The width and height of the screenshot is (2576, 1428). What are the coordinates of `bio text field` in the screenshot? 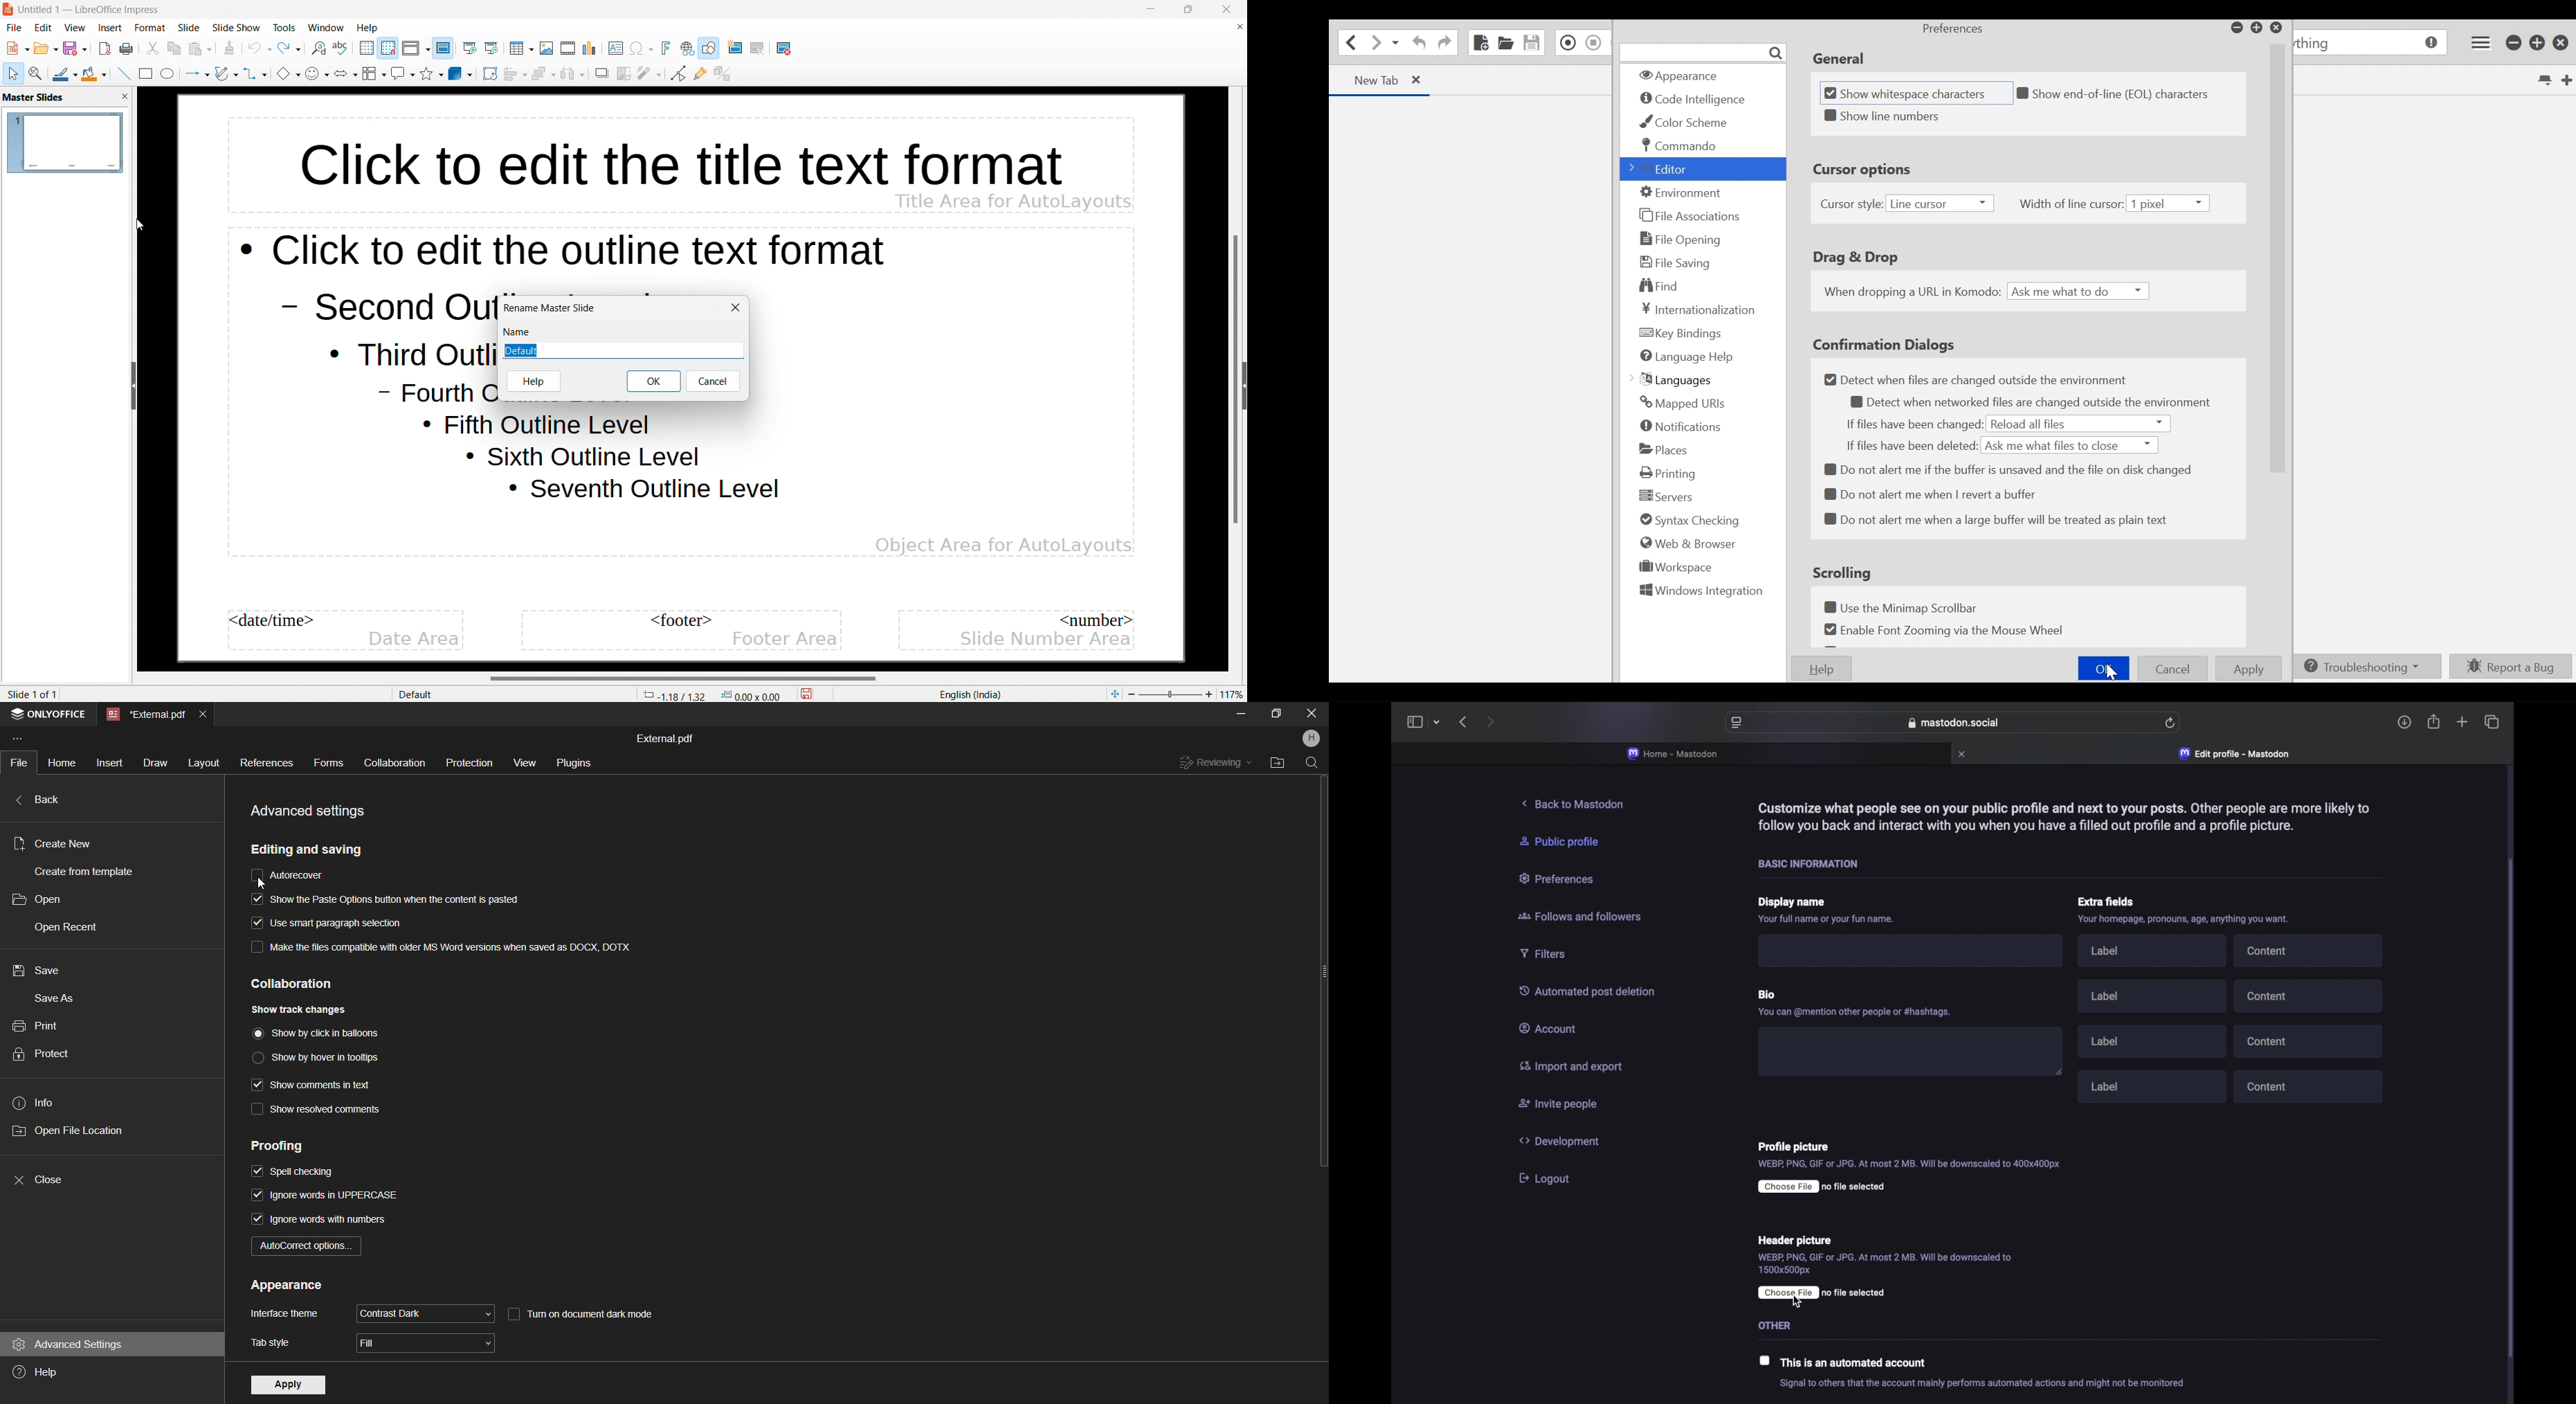 It's located at (1910, 1048).